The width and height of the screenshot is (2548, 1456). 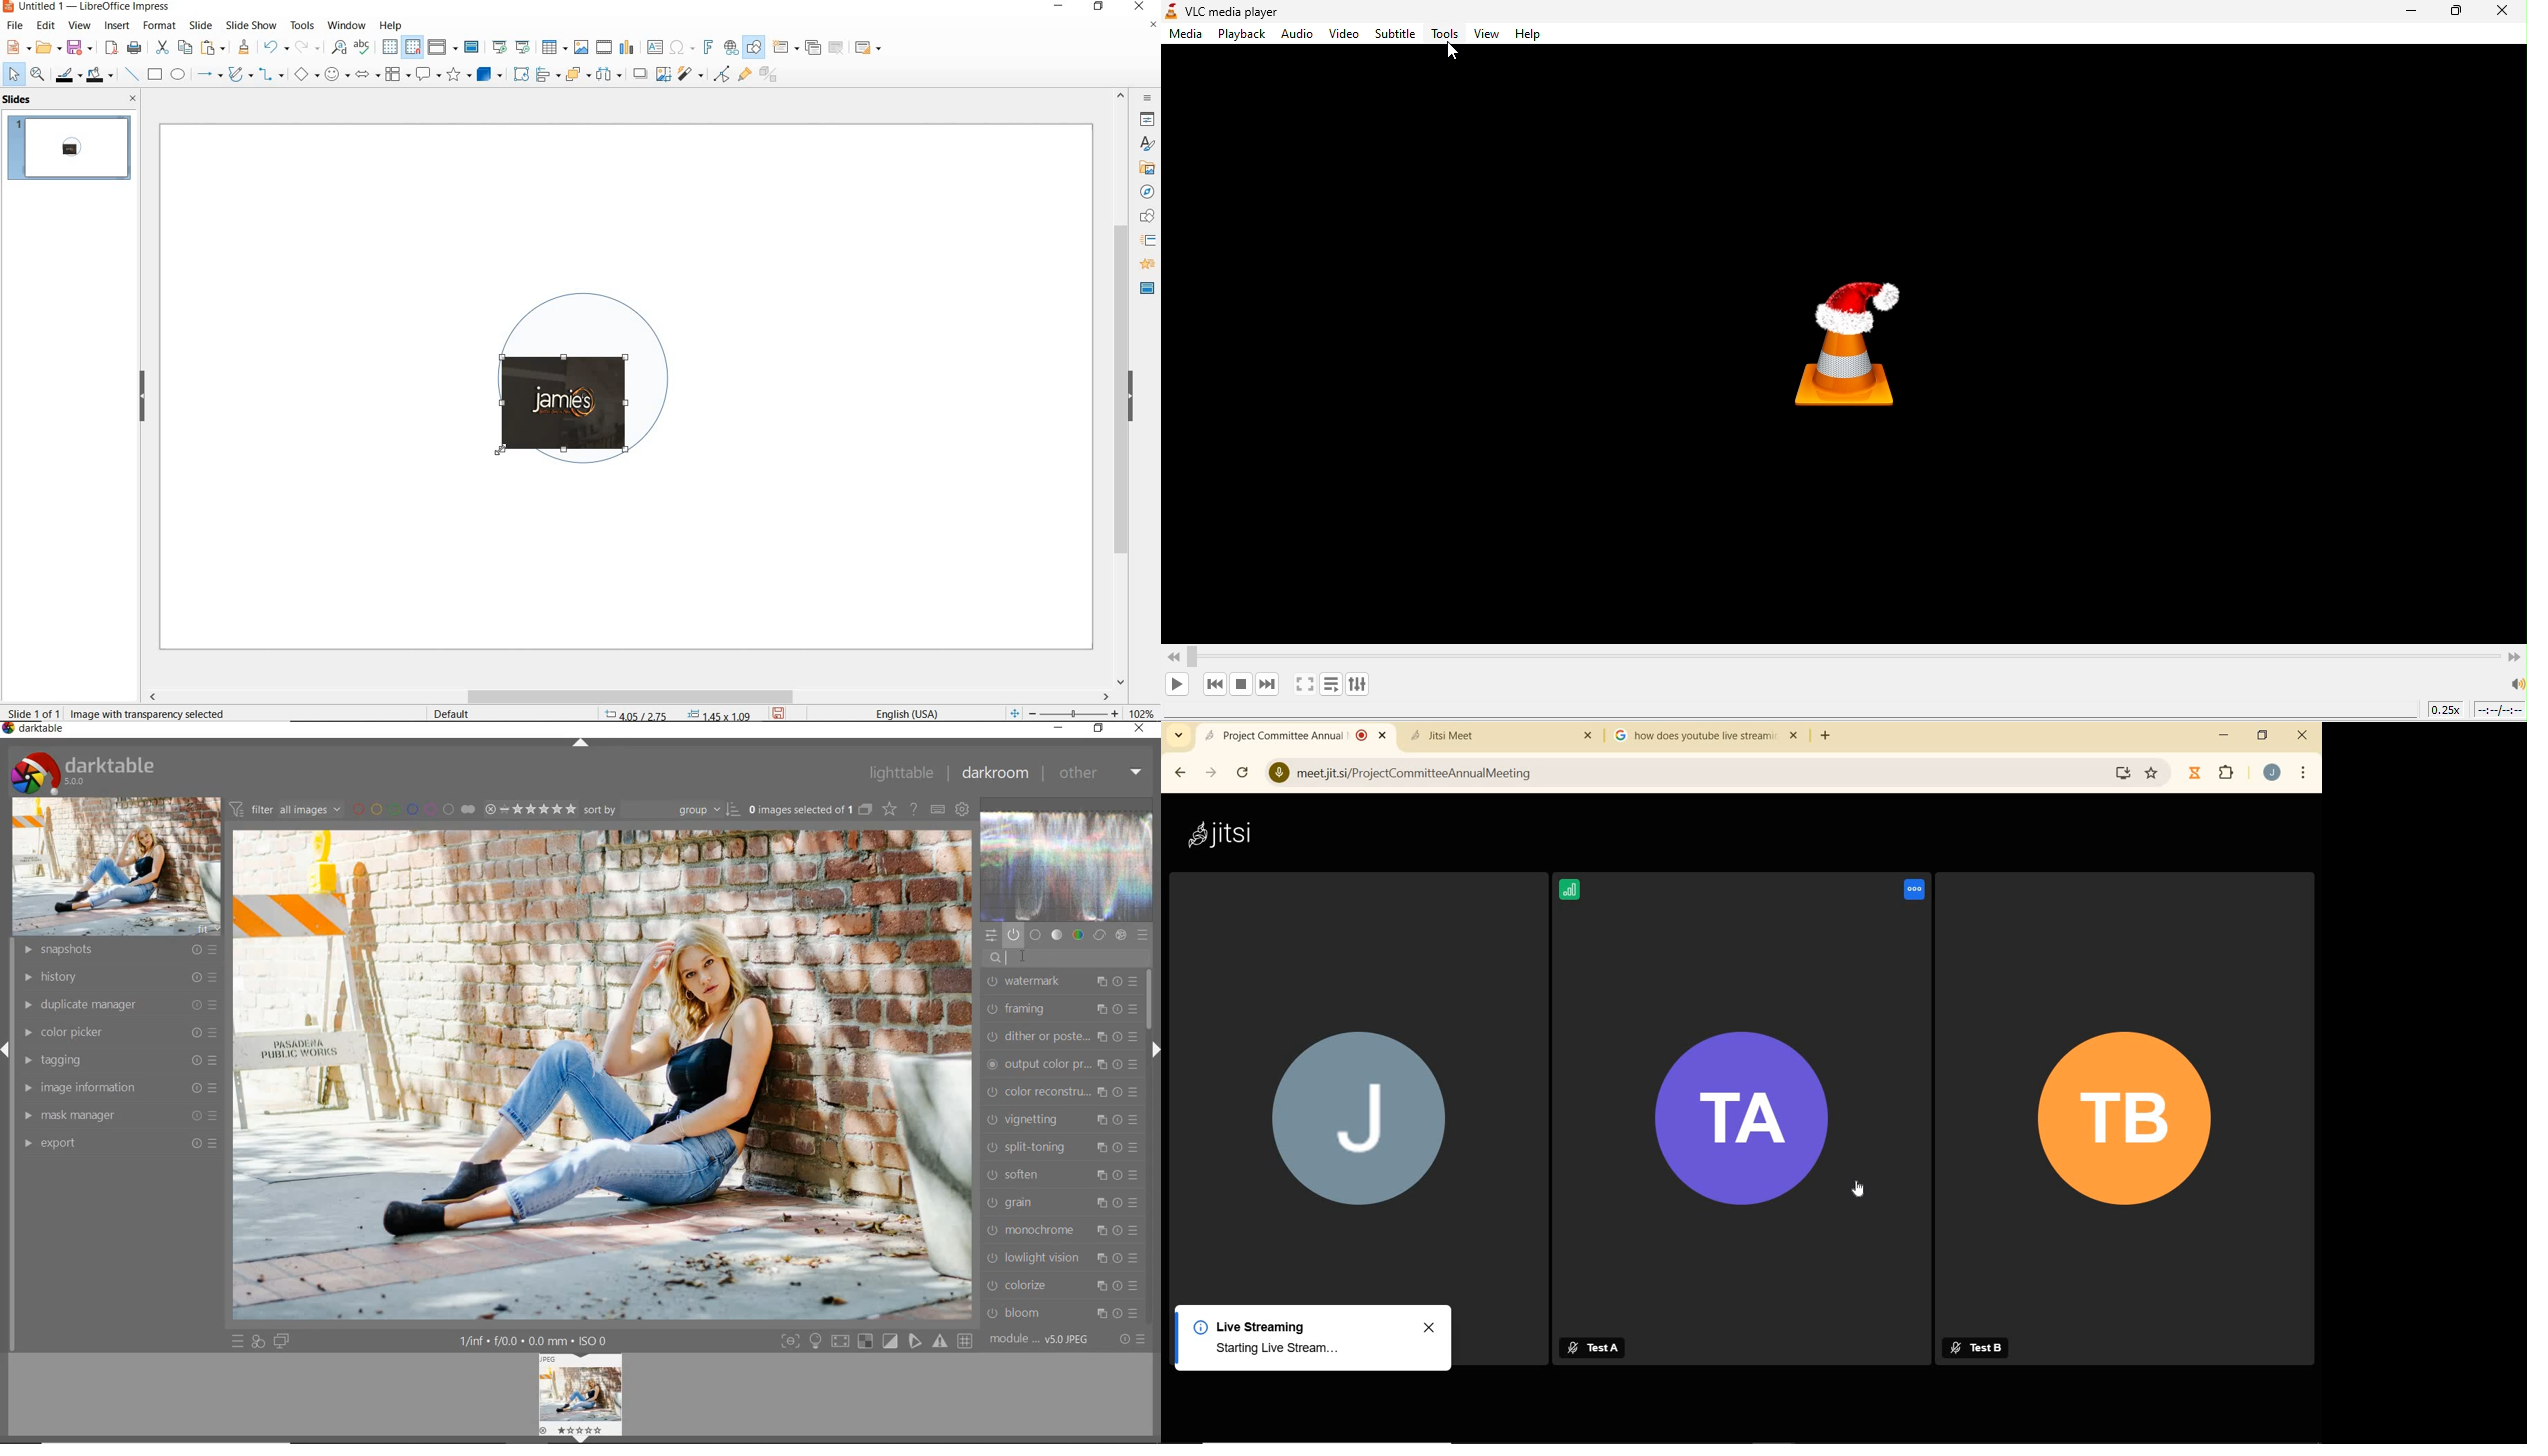 I want to click on Speaking, so click(x=1916, y=888).